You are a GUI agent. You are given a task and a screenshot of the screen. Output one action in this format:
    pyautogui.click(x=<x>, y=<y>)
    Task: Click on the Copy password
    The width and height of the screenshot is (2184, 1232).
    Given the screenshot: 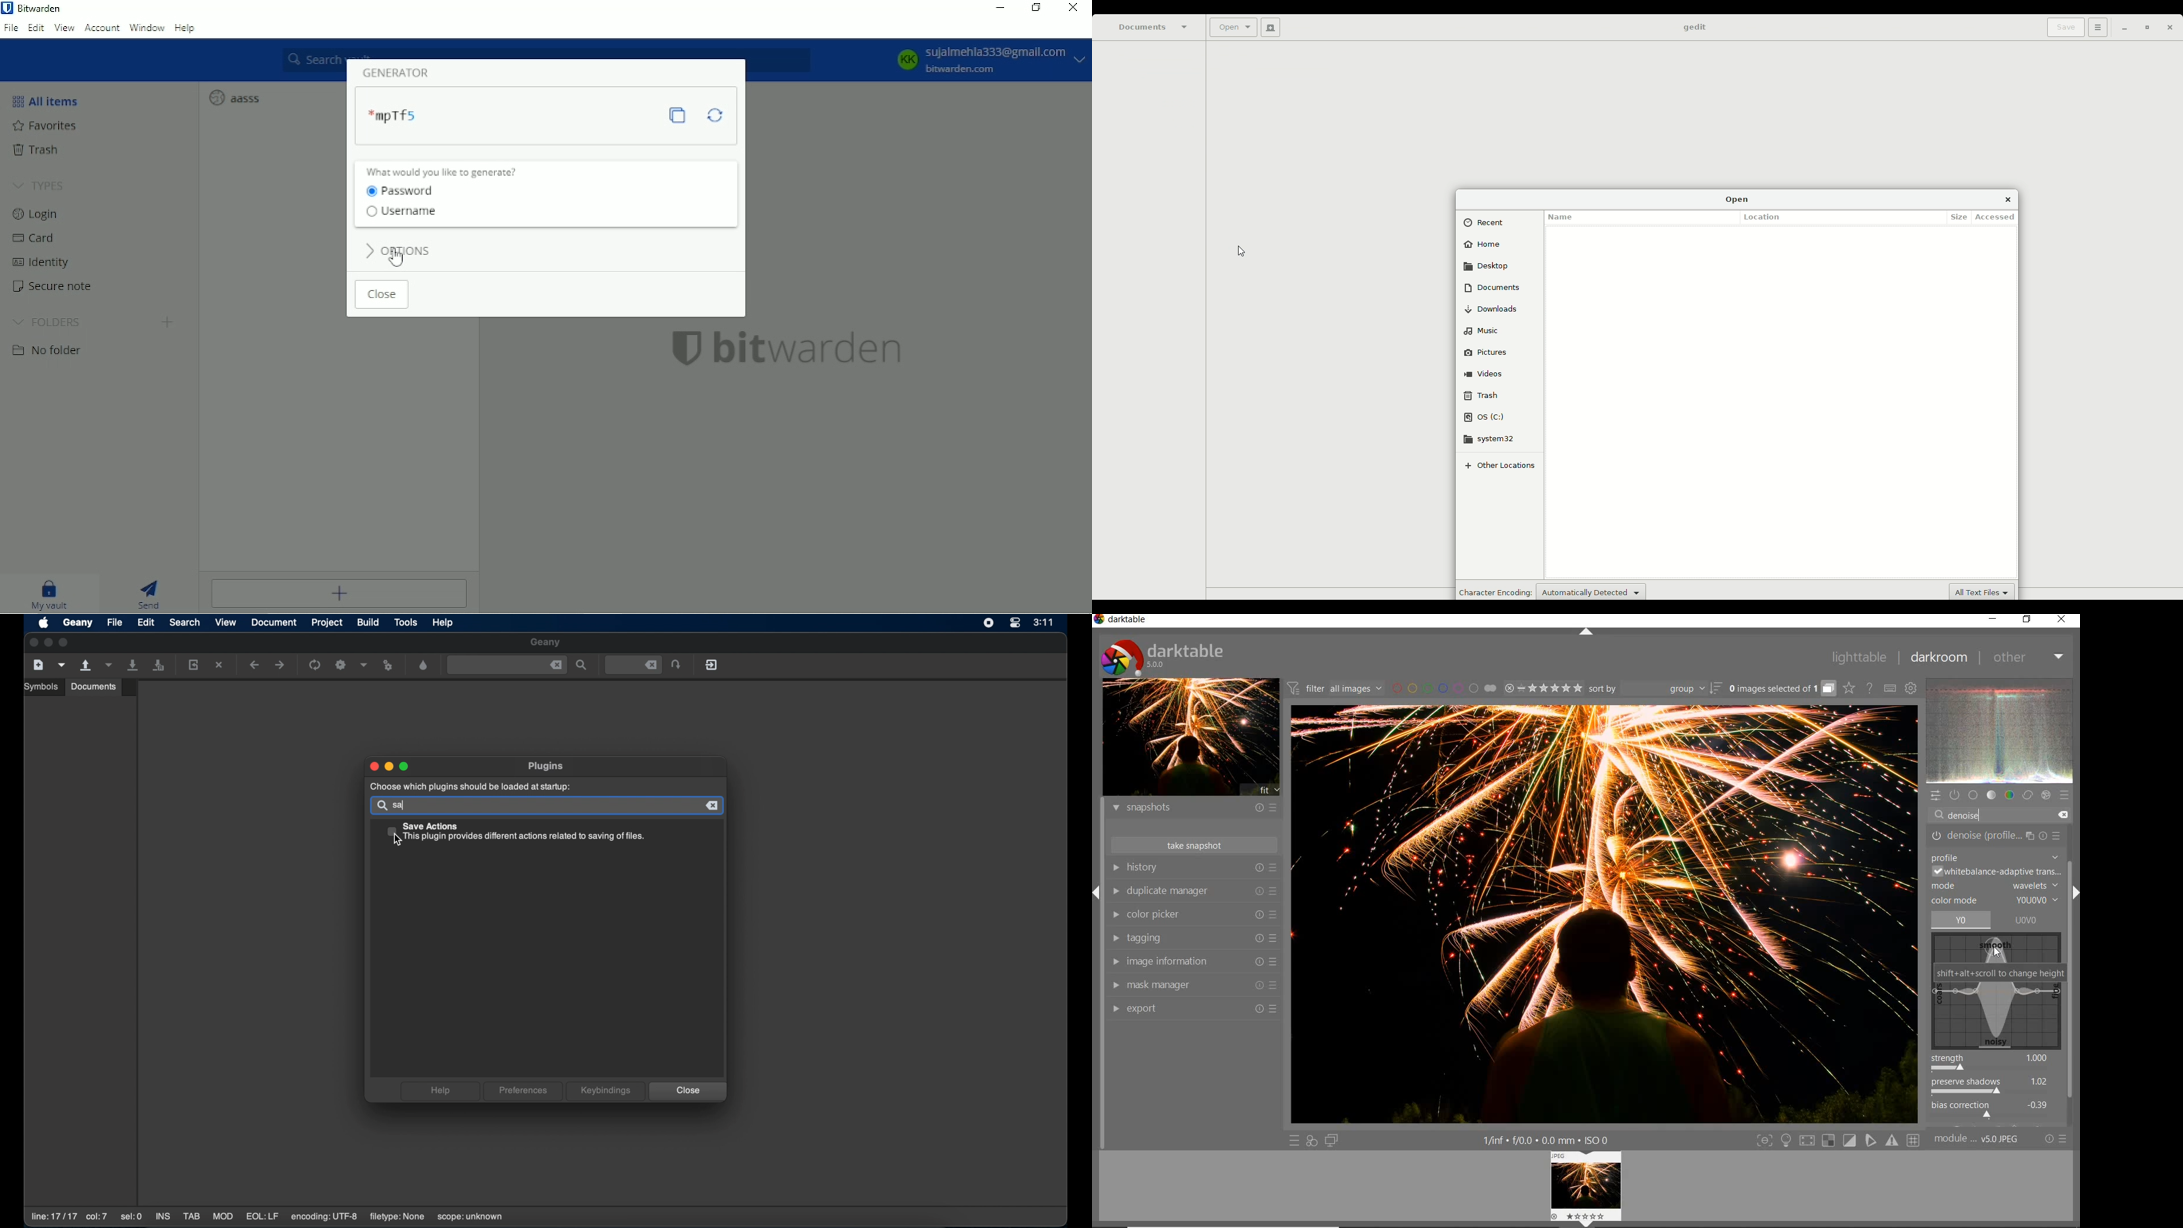 What is the action you would take?
    pyautogui.click(x=679, y=115)
    